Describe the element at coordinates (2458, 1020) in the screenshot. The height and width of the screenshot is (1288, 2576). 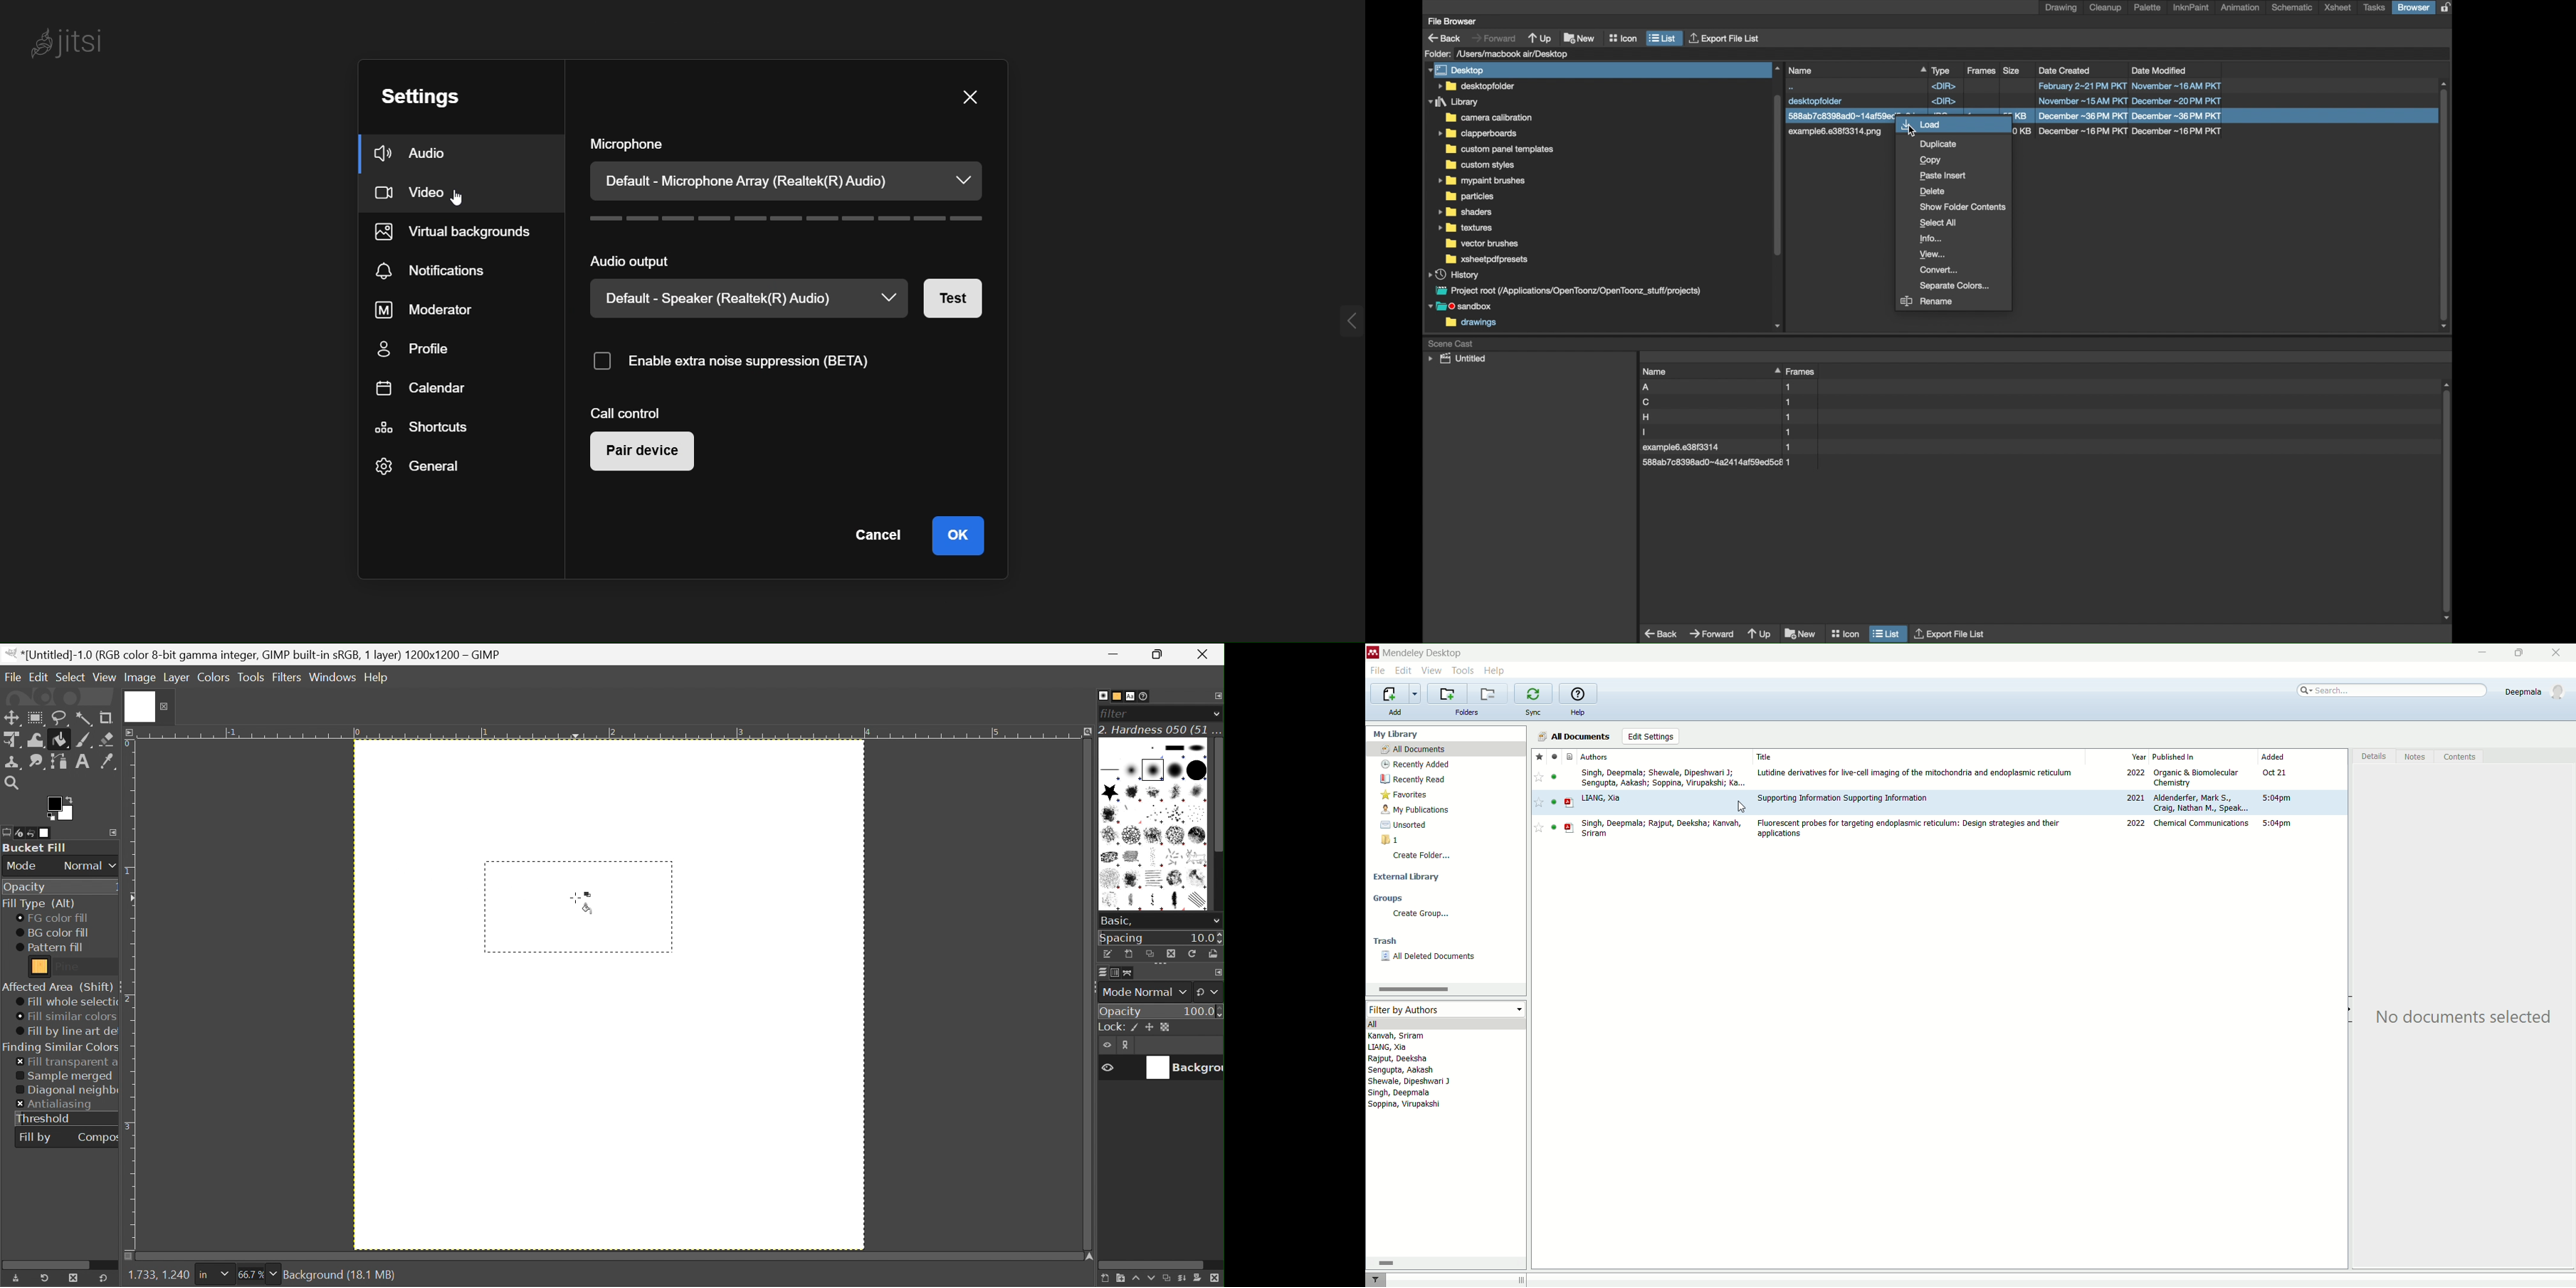
I see `no documents selected` at that location.